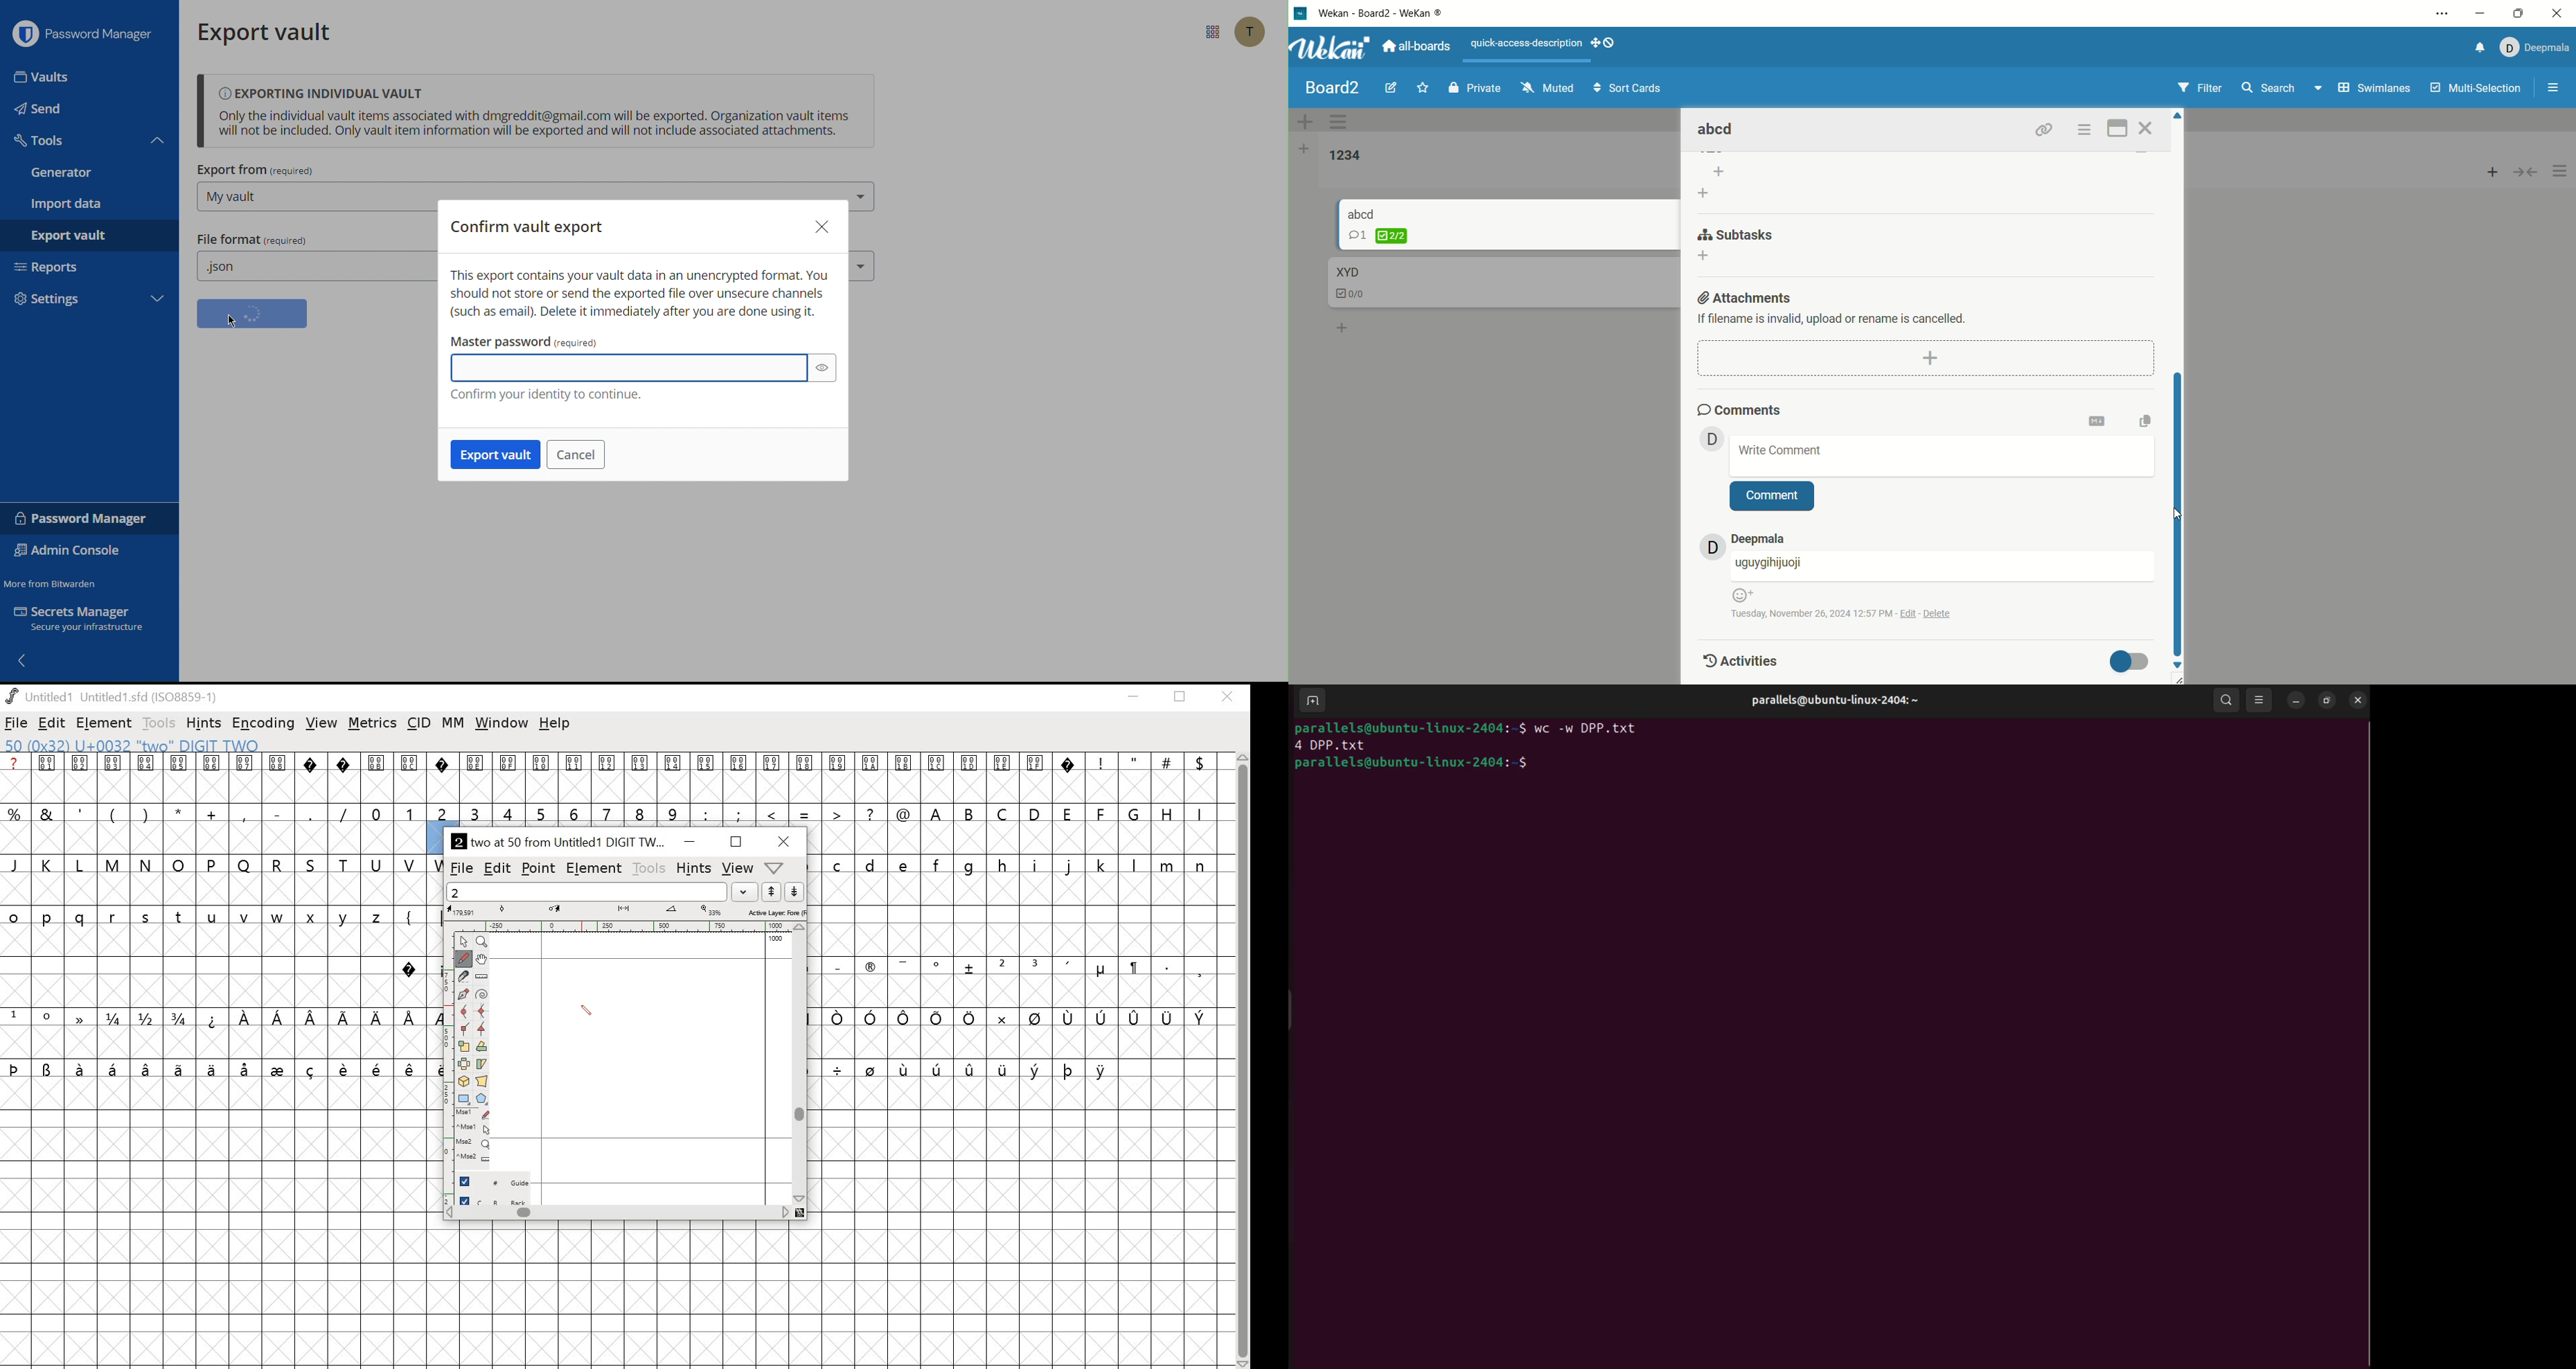  What do you see at coordinates (1334, 88) in the screenshot?
I see `board title` at bounding box center [1334, 88].